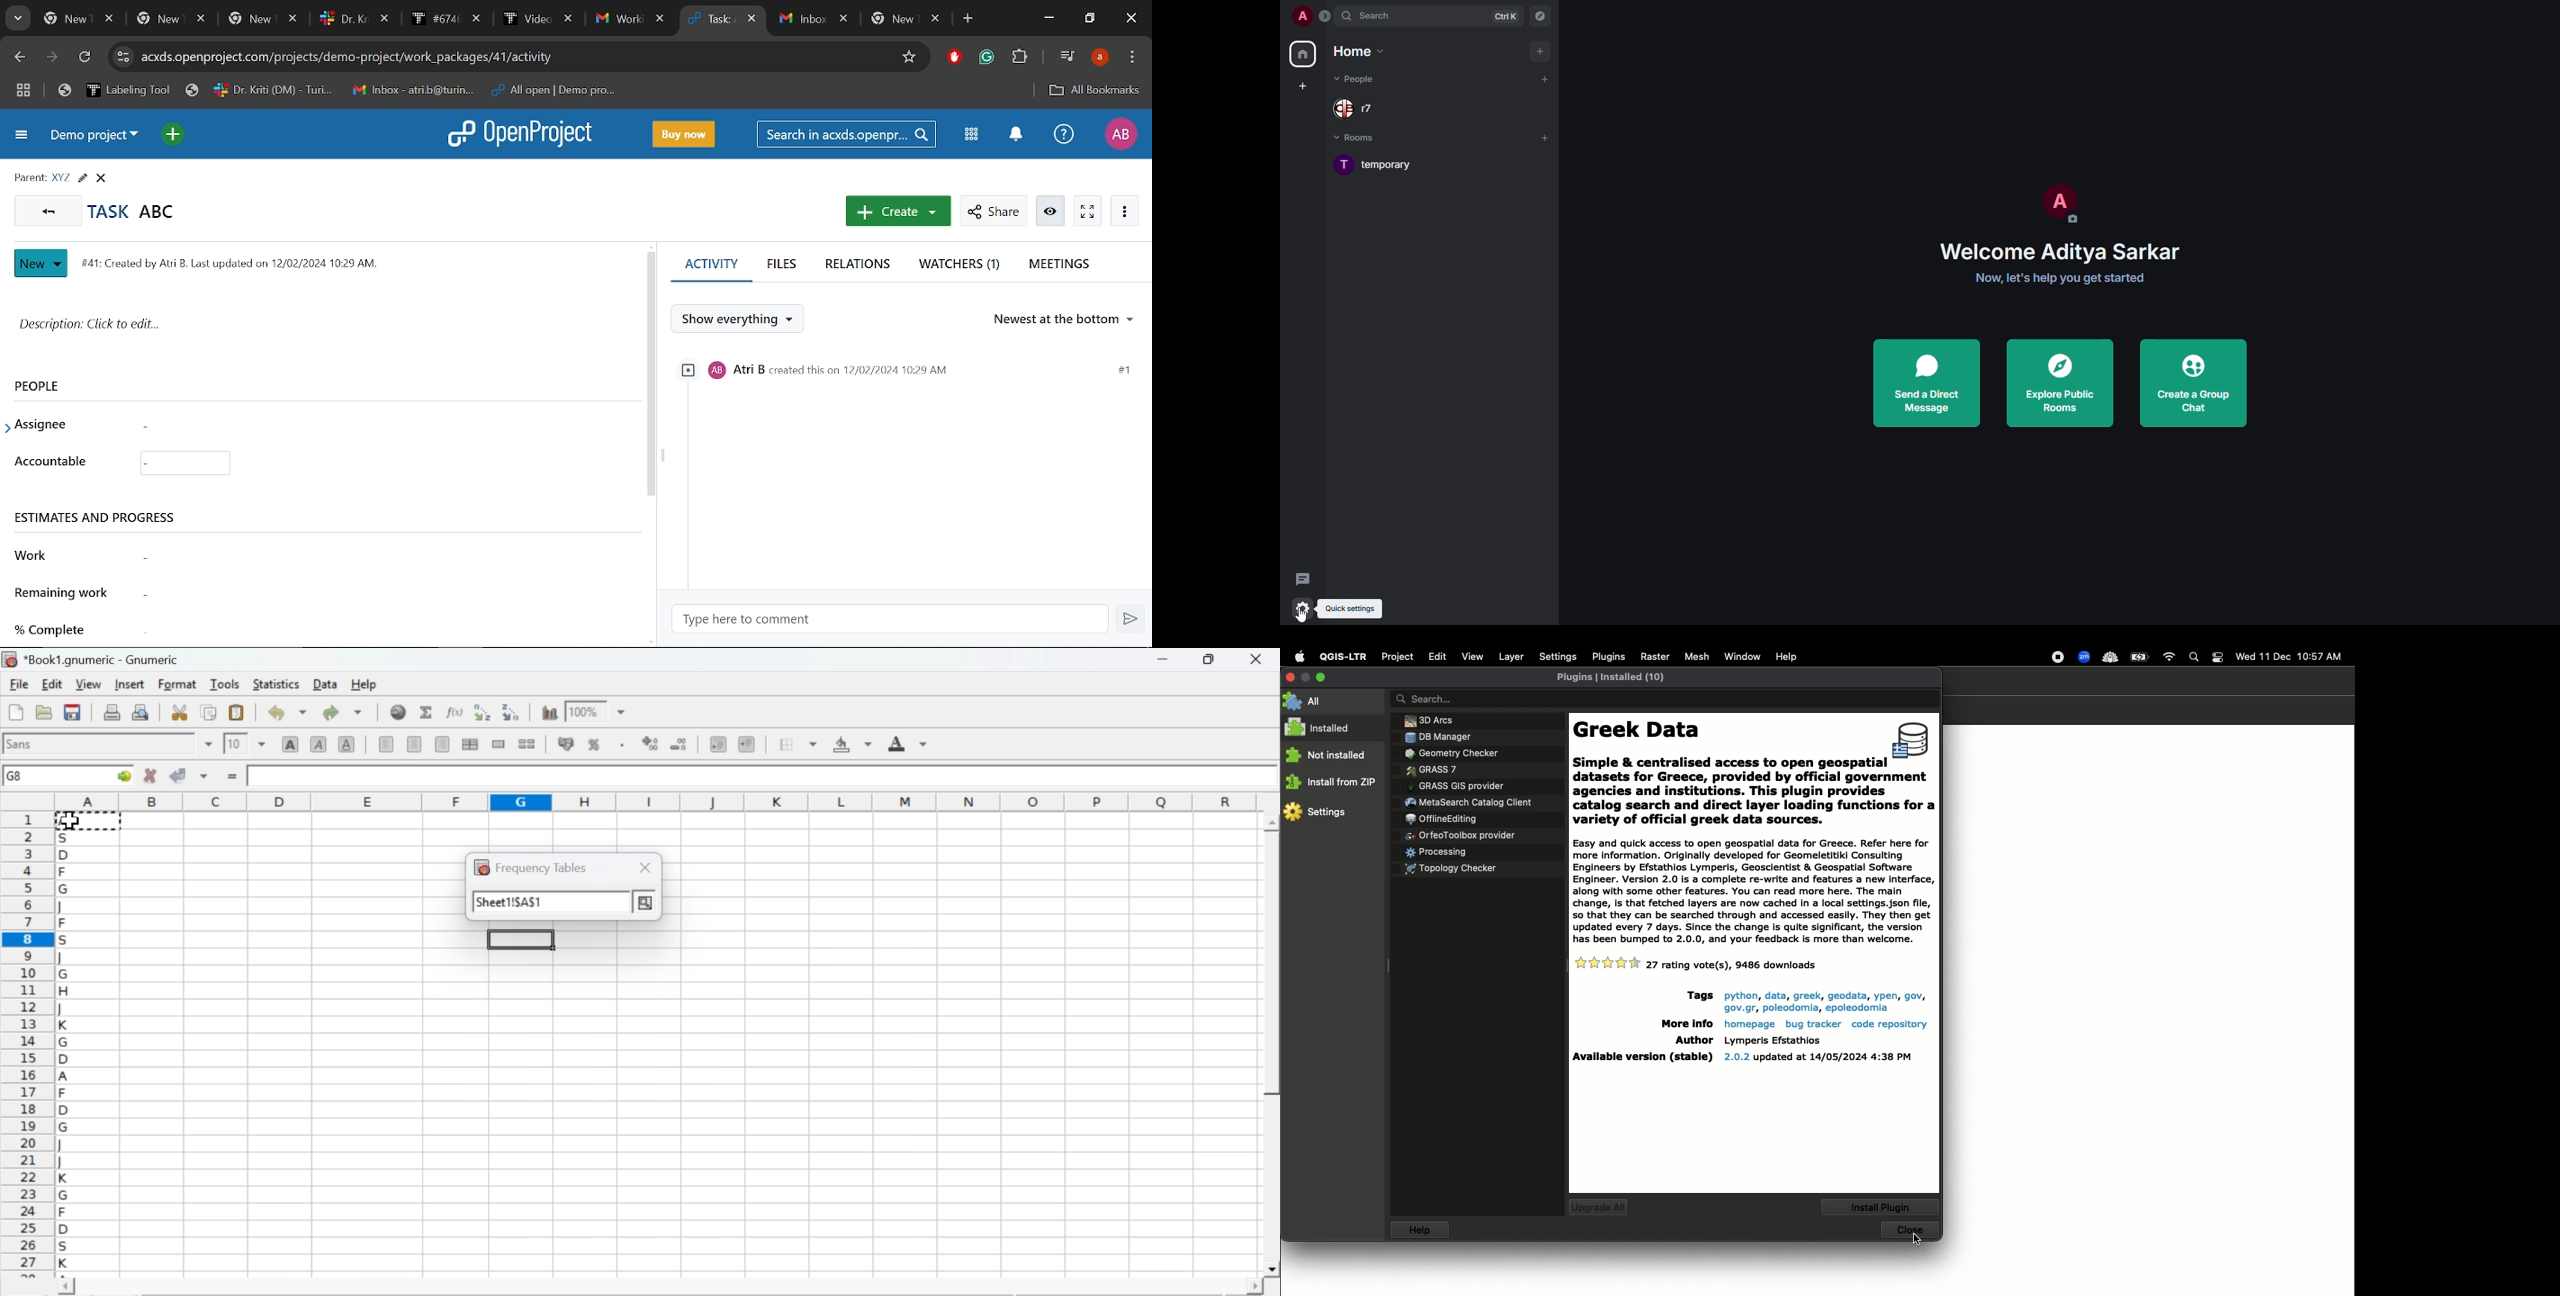 The width and height of the screenshot is (2576, 1316). What do you see at coordinates (1545, 138) in the screenshot?
I see `add` at bounding box center [1545, 138].